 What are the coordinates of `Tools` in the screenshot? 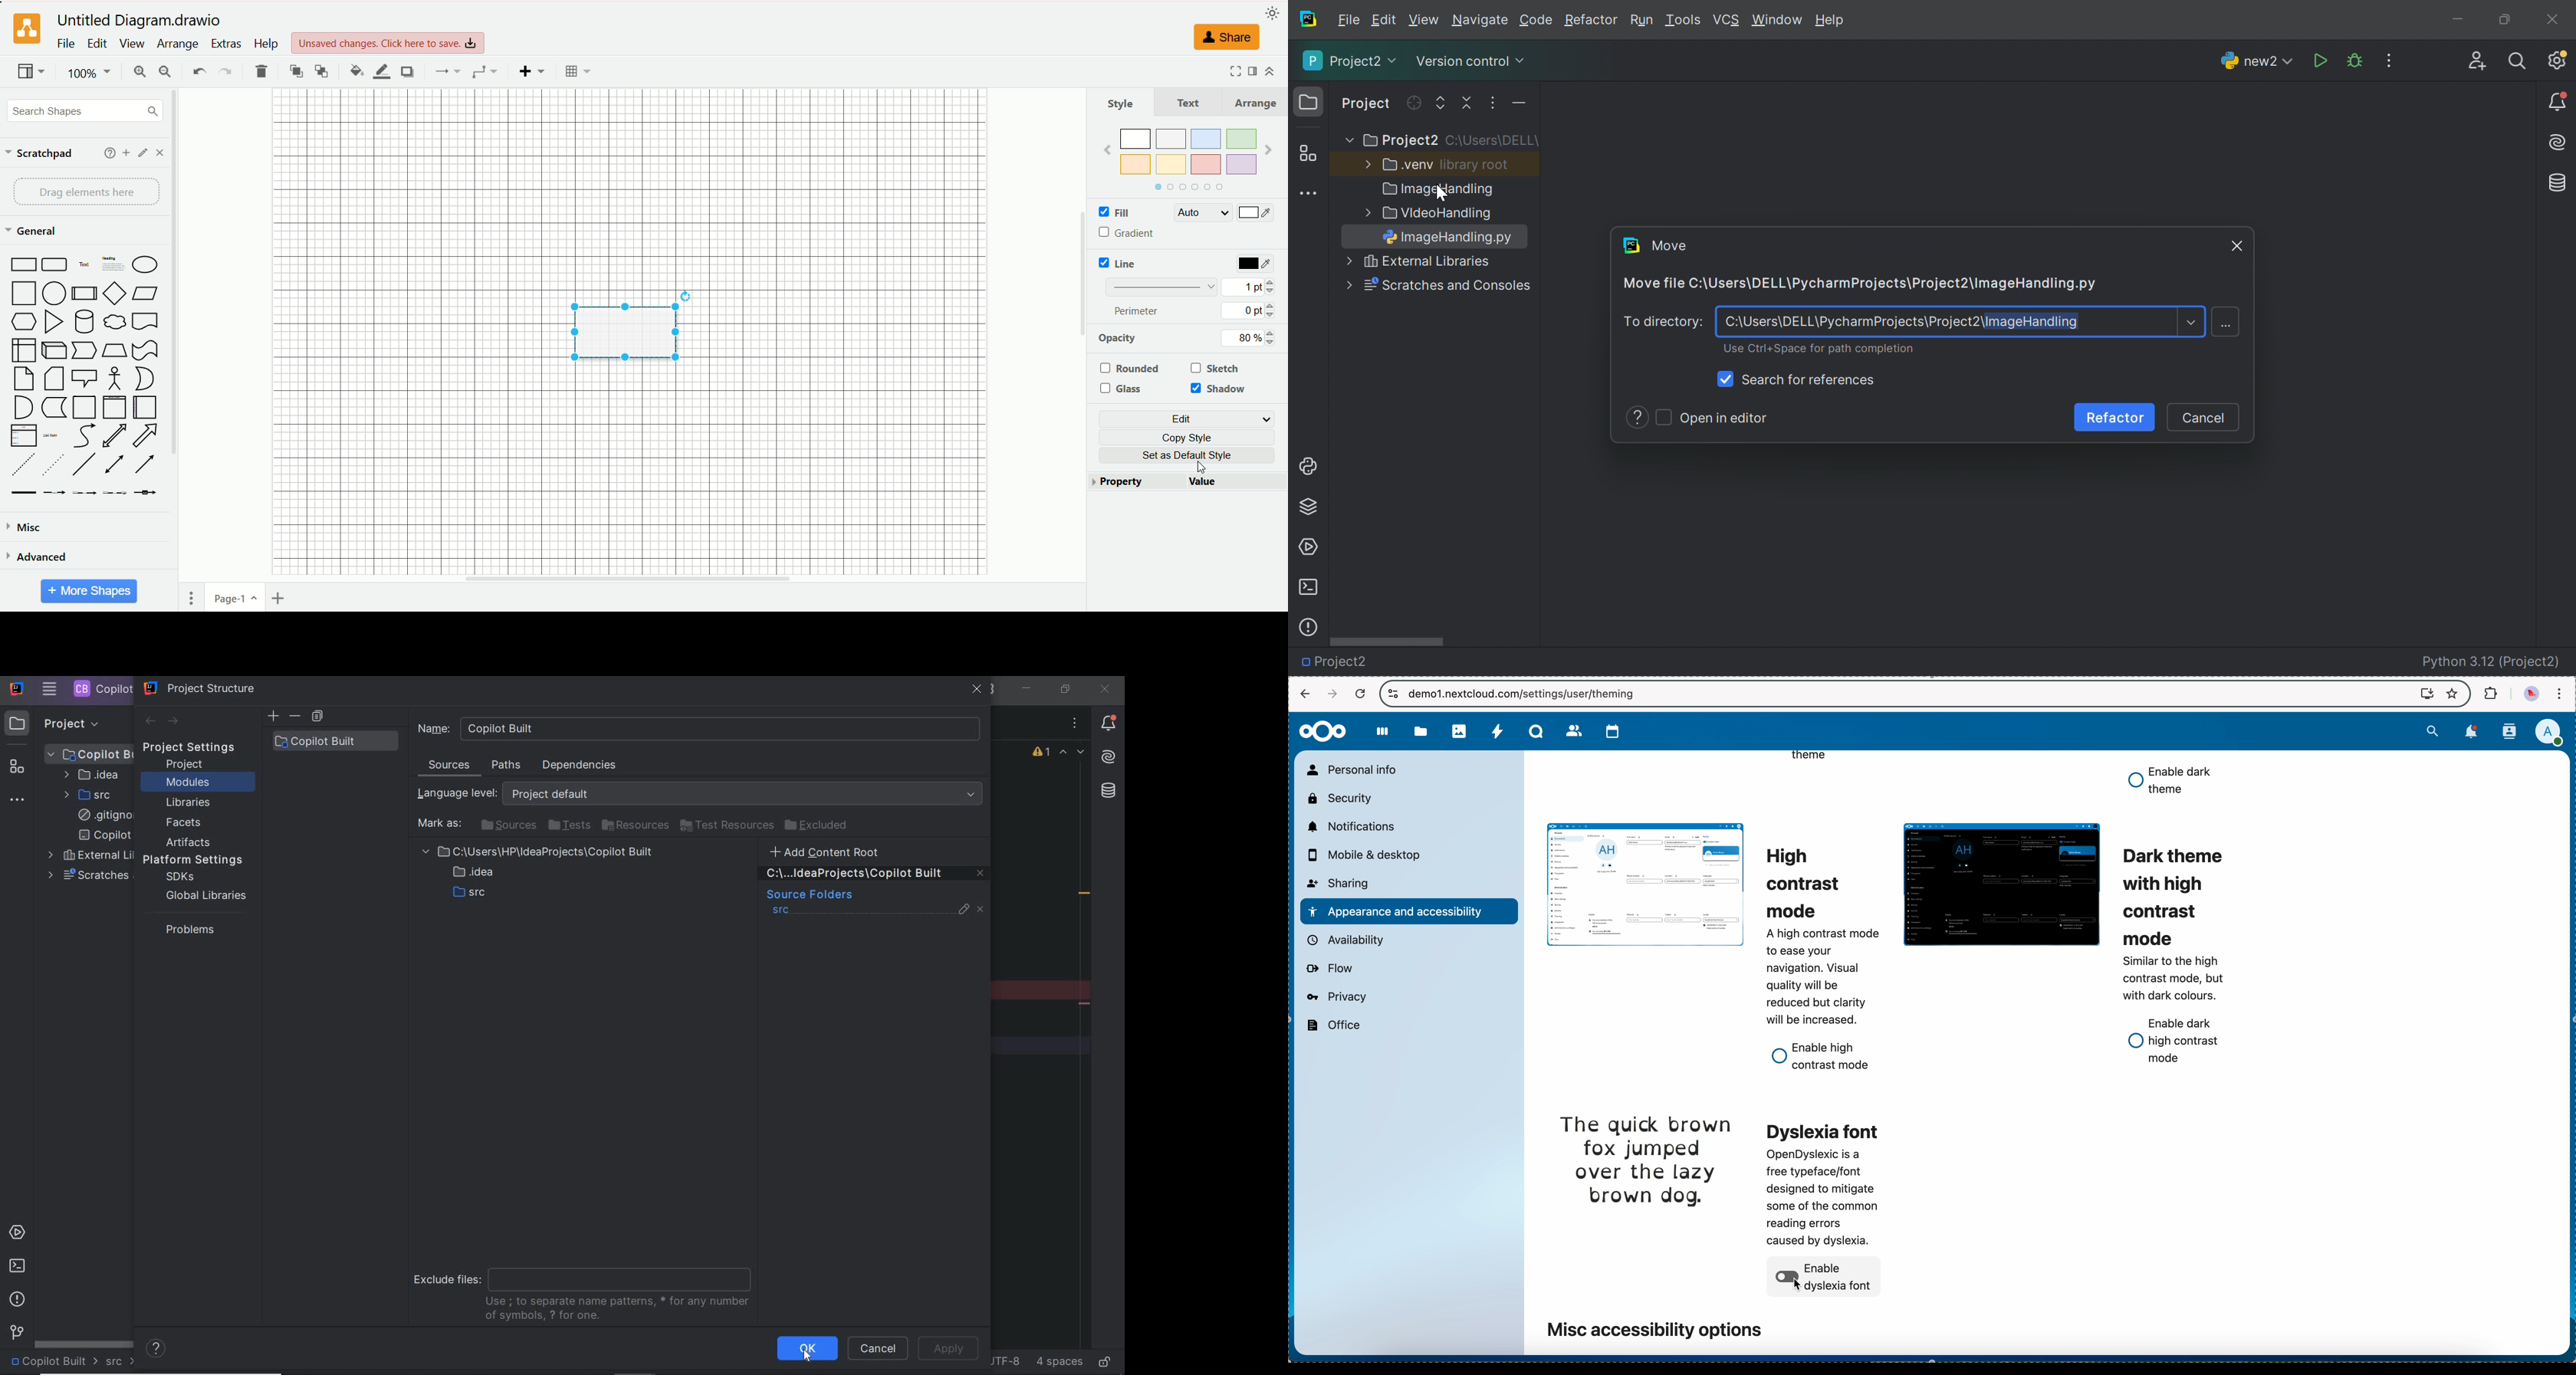 It's located at (1682, 20).